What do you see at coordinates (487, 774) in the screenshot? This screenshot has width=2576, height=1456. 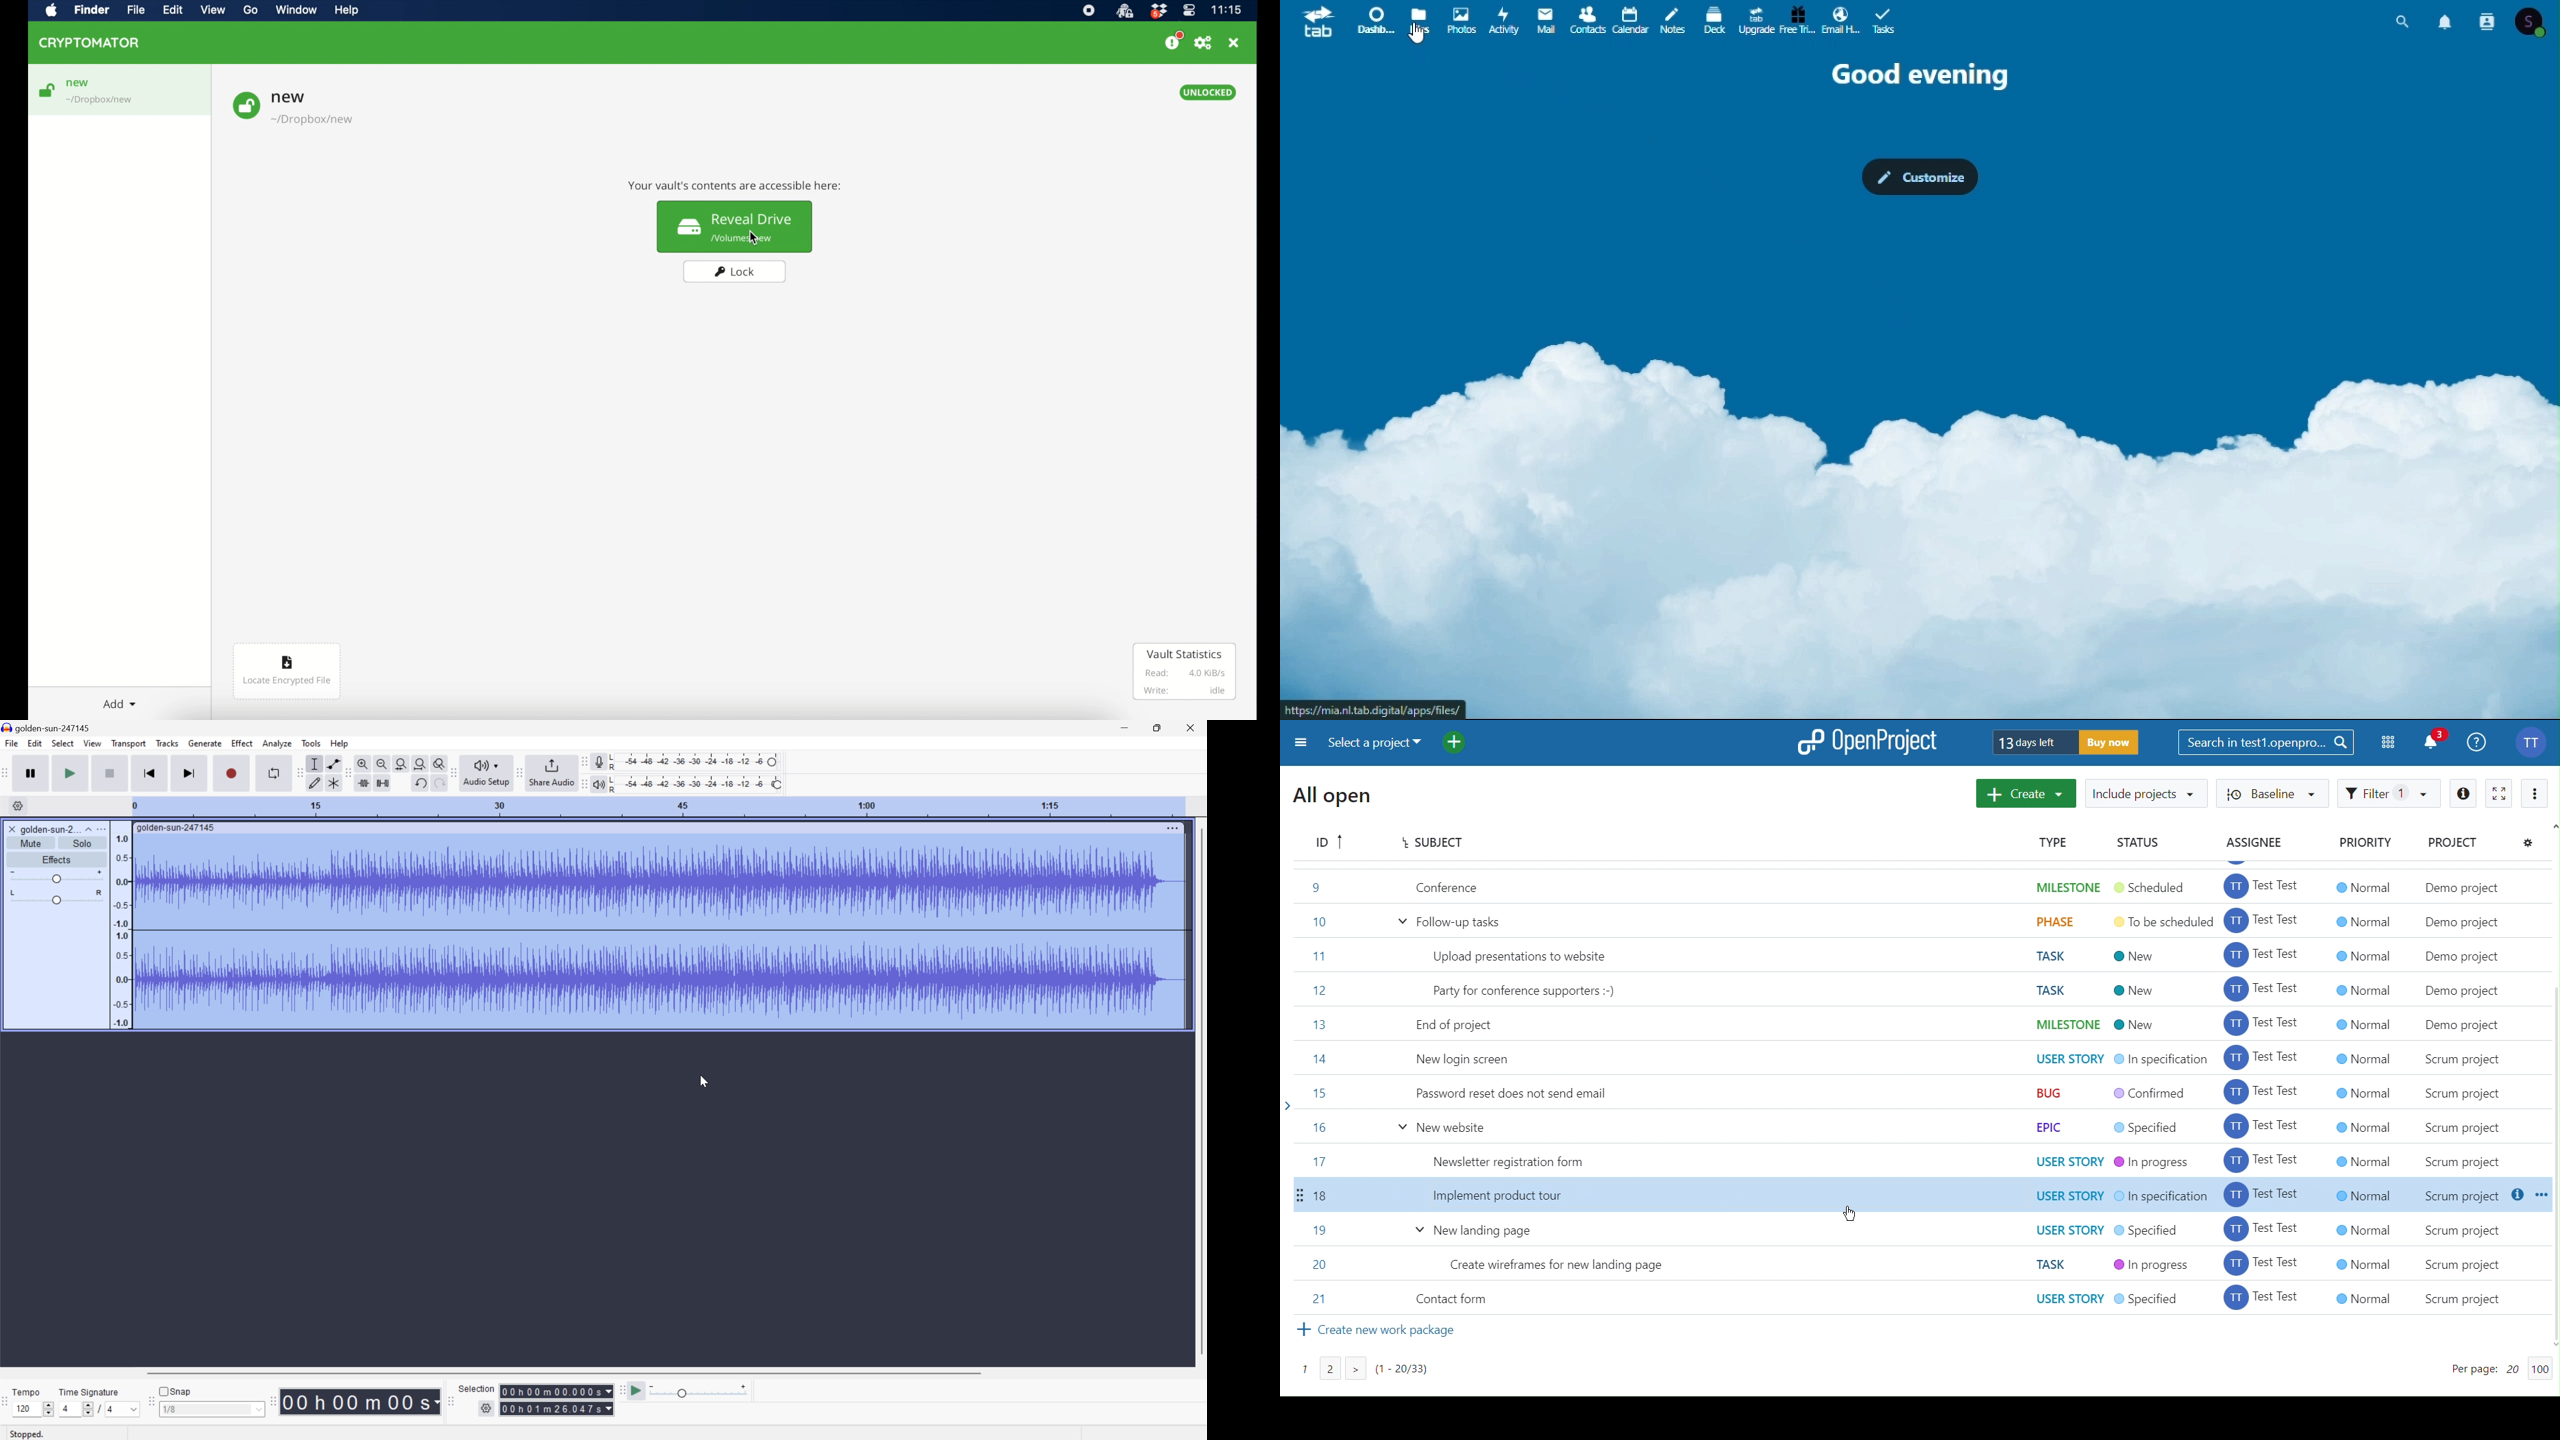 I see `Audio setup` at bounding box center [487, 774].